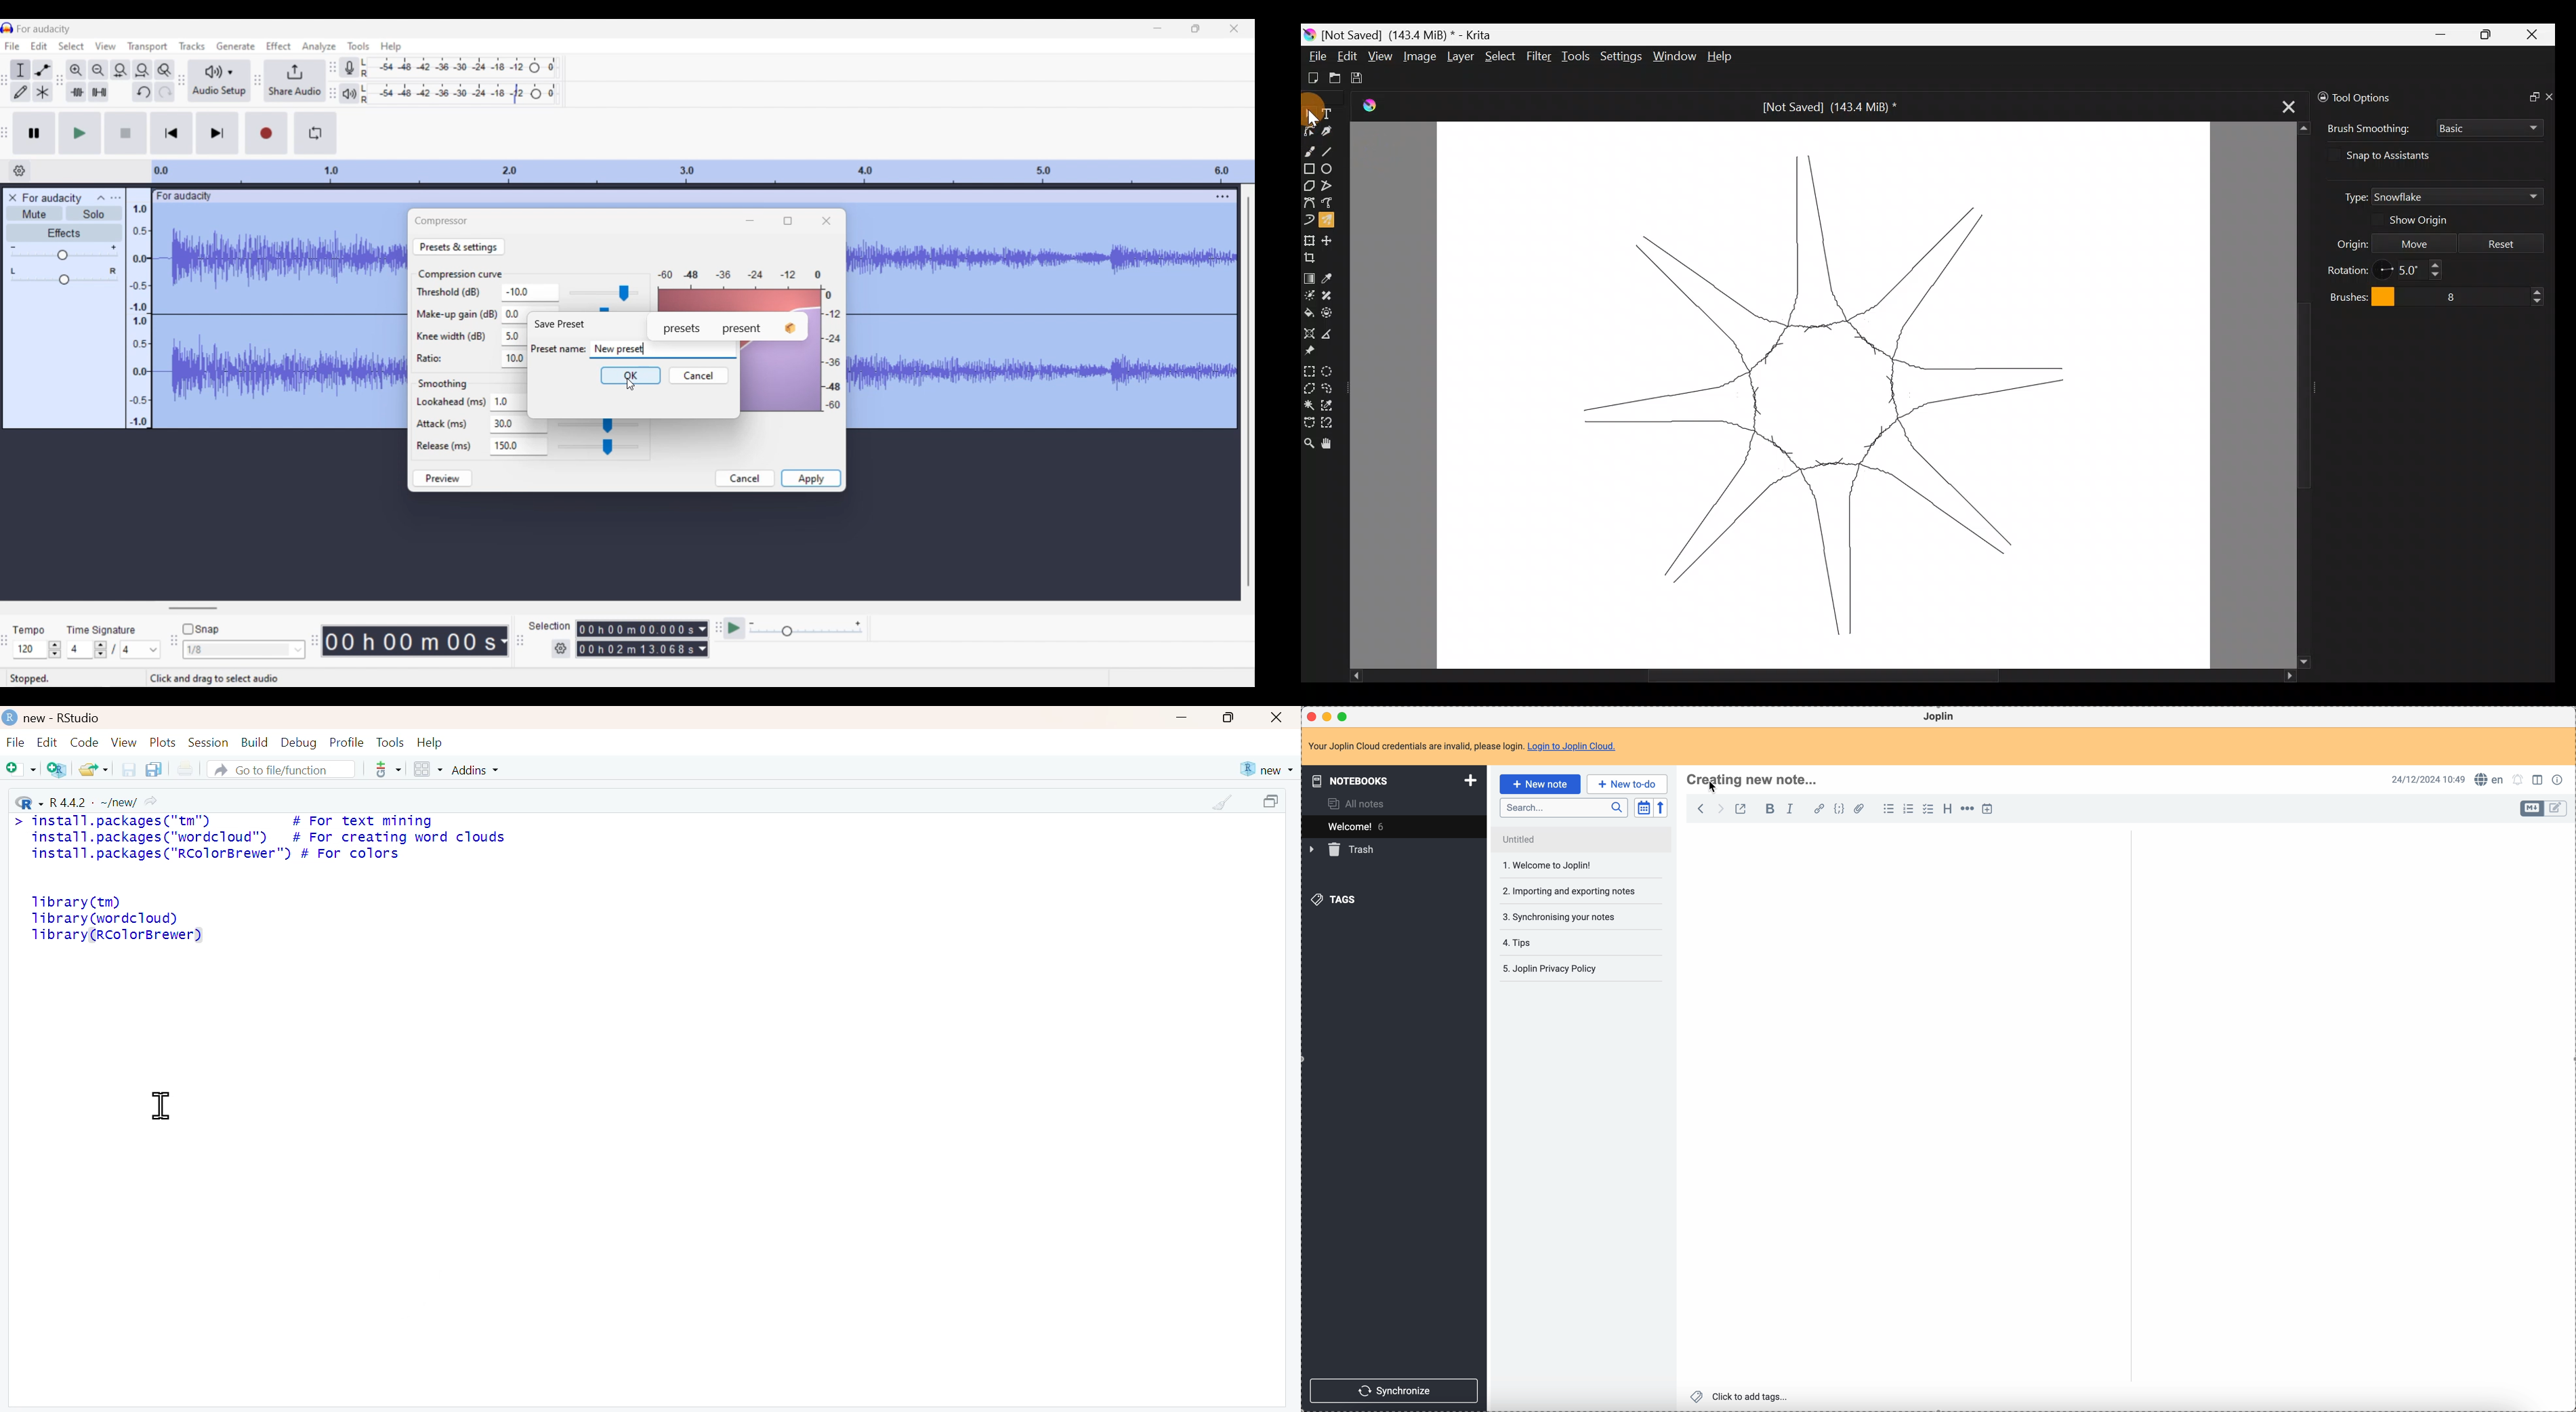 Image resolution: width=2576 pixels, height=1428 pixels. What do you see at coordinates (1660, 808) in the screenshot?
I see `reverse sort order` at bounding box center [1660, 808].